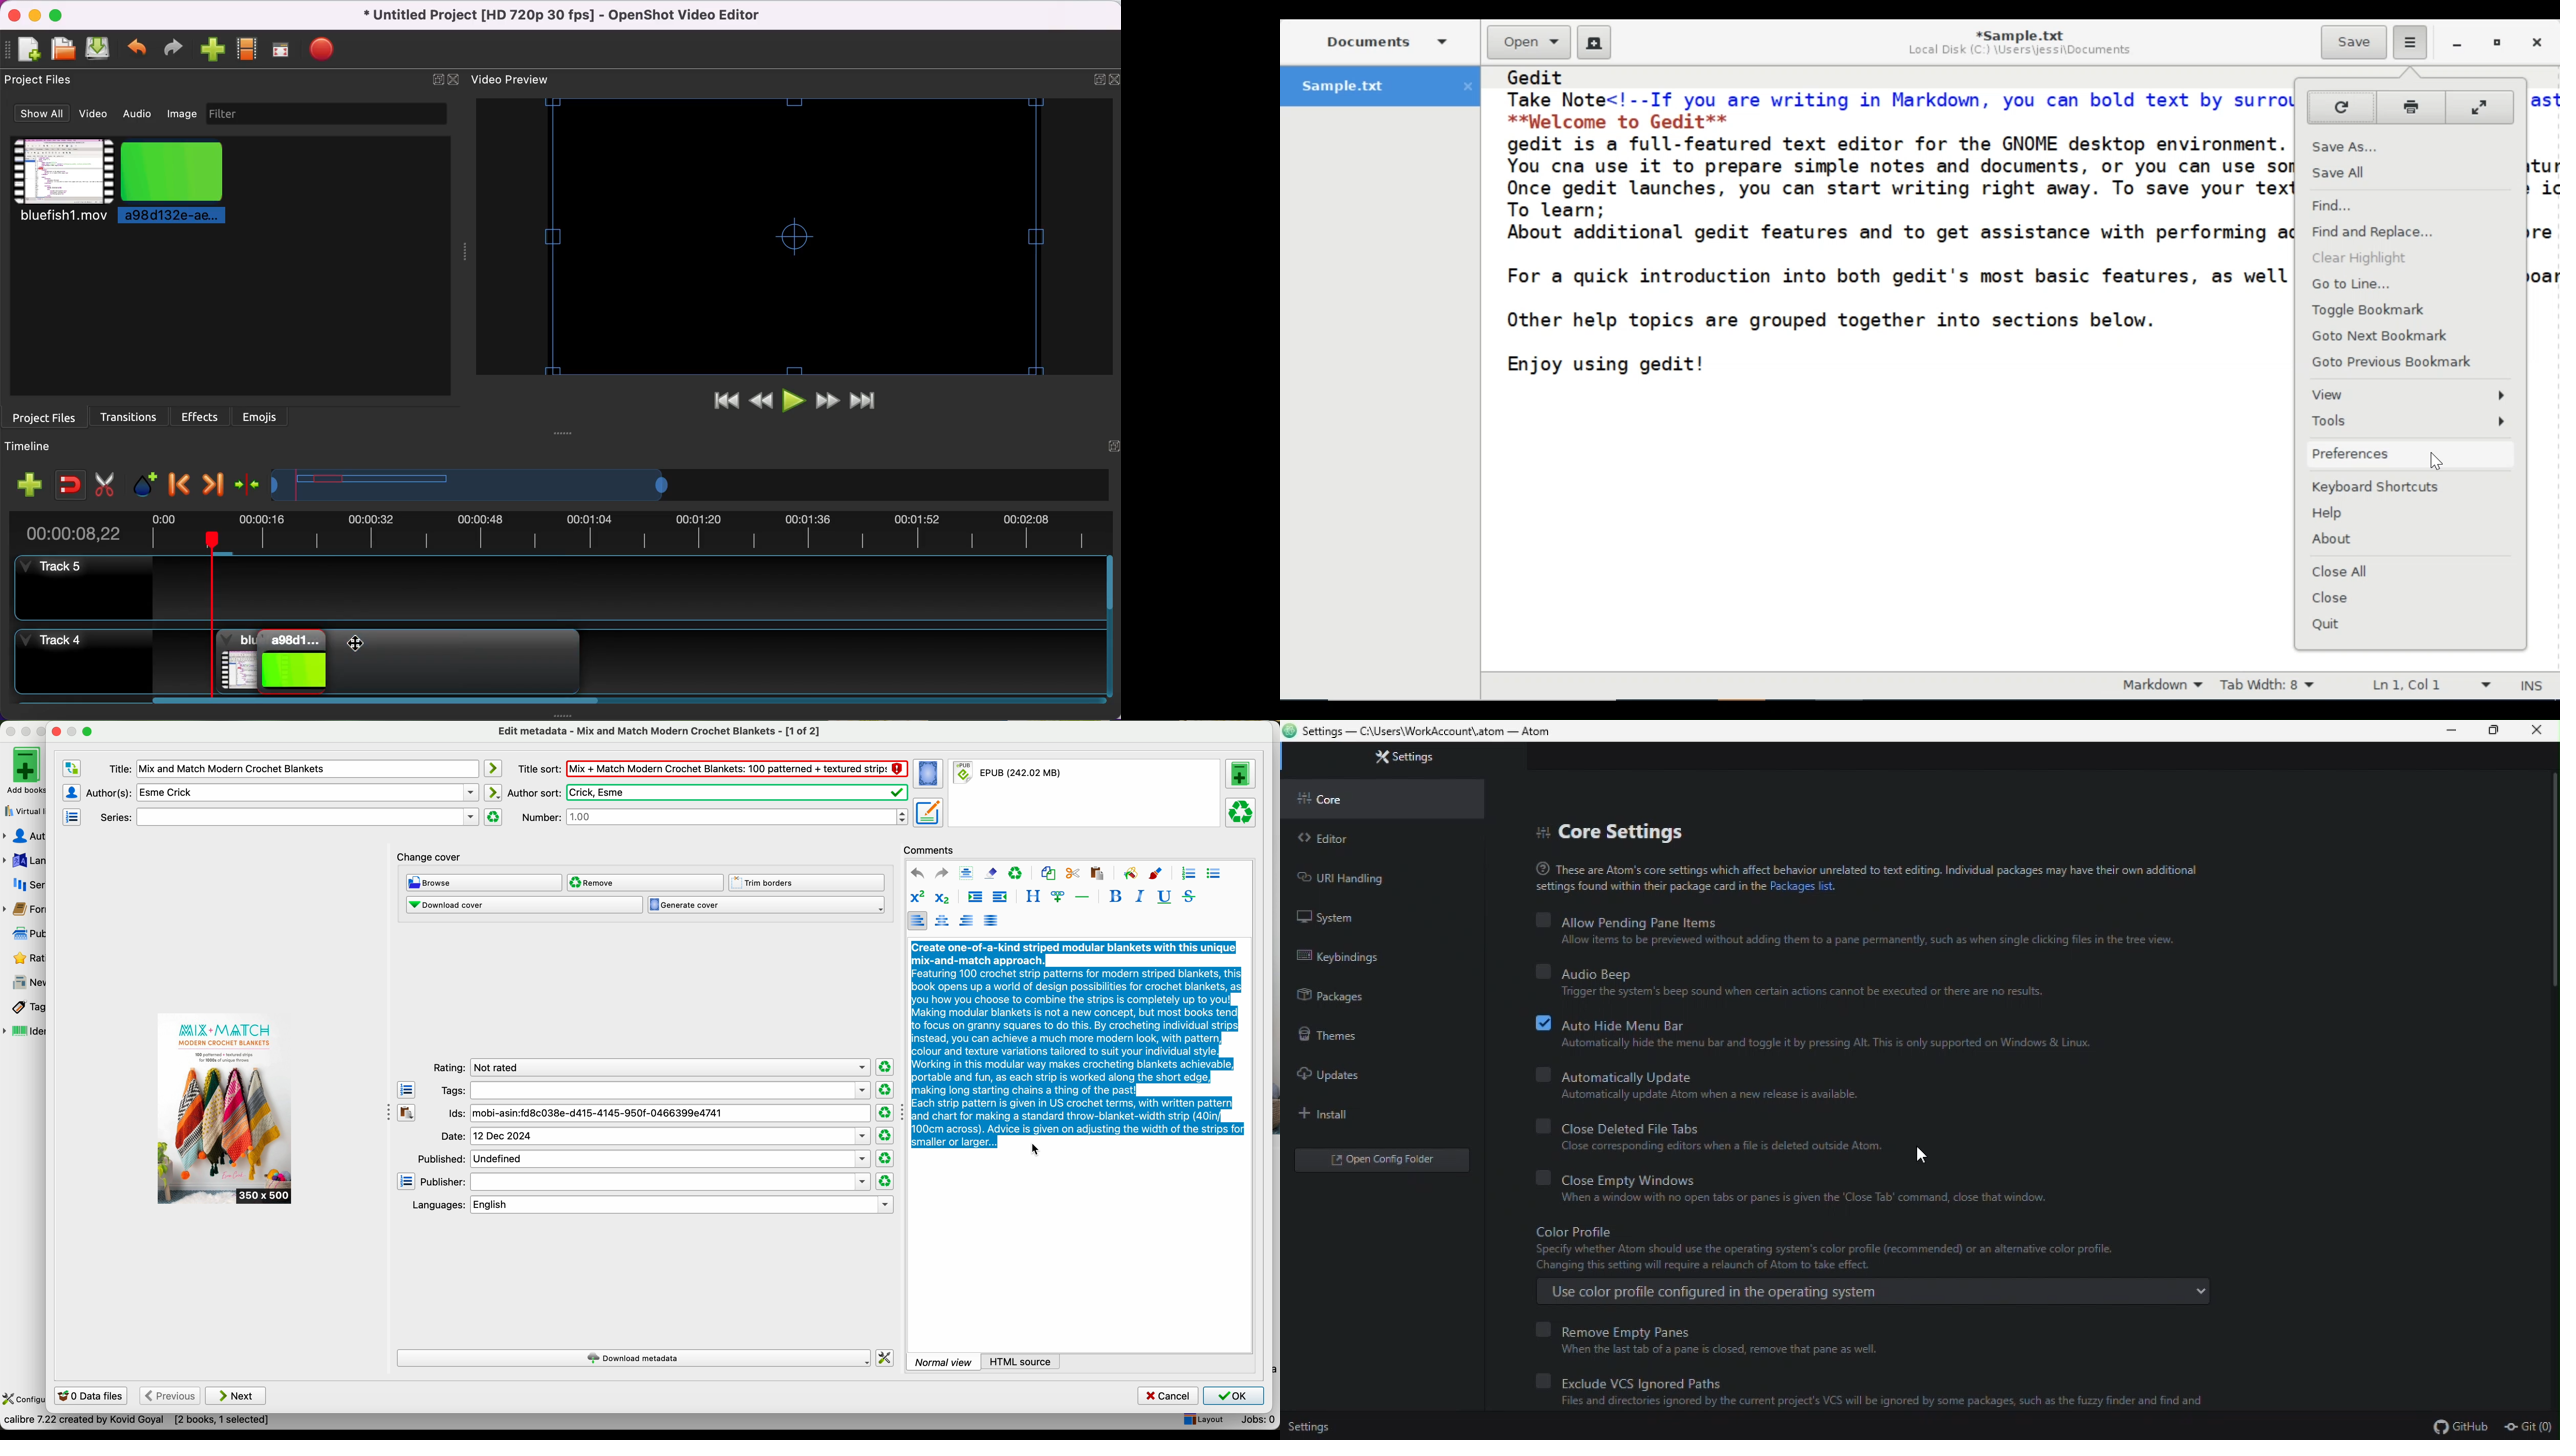 This screenshot has width=2576, height=1456. What do you see at coordinates (1083, 896) in the screenshot?
I see `insert separator` at bounding box center [1083, 896].